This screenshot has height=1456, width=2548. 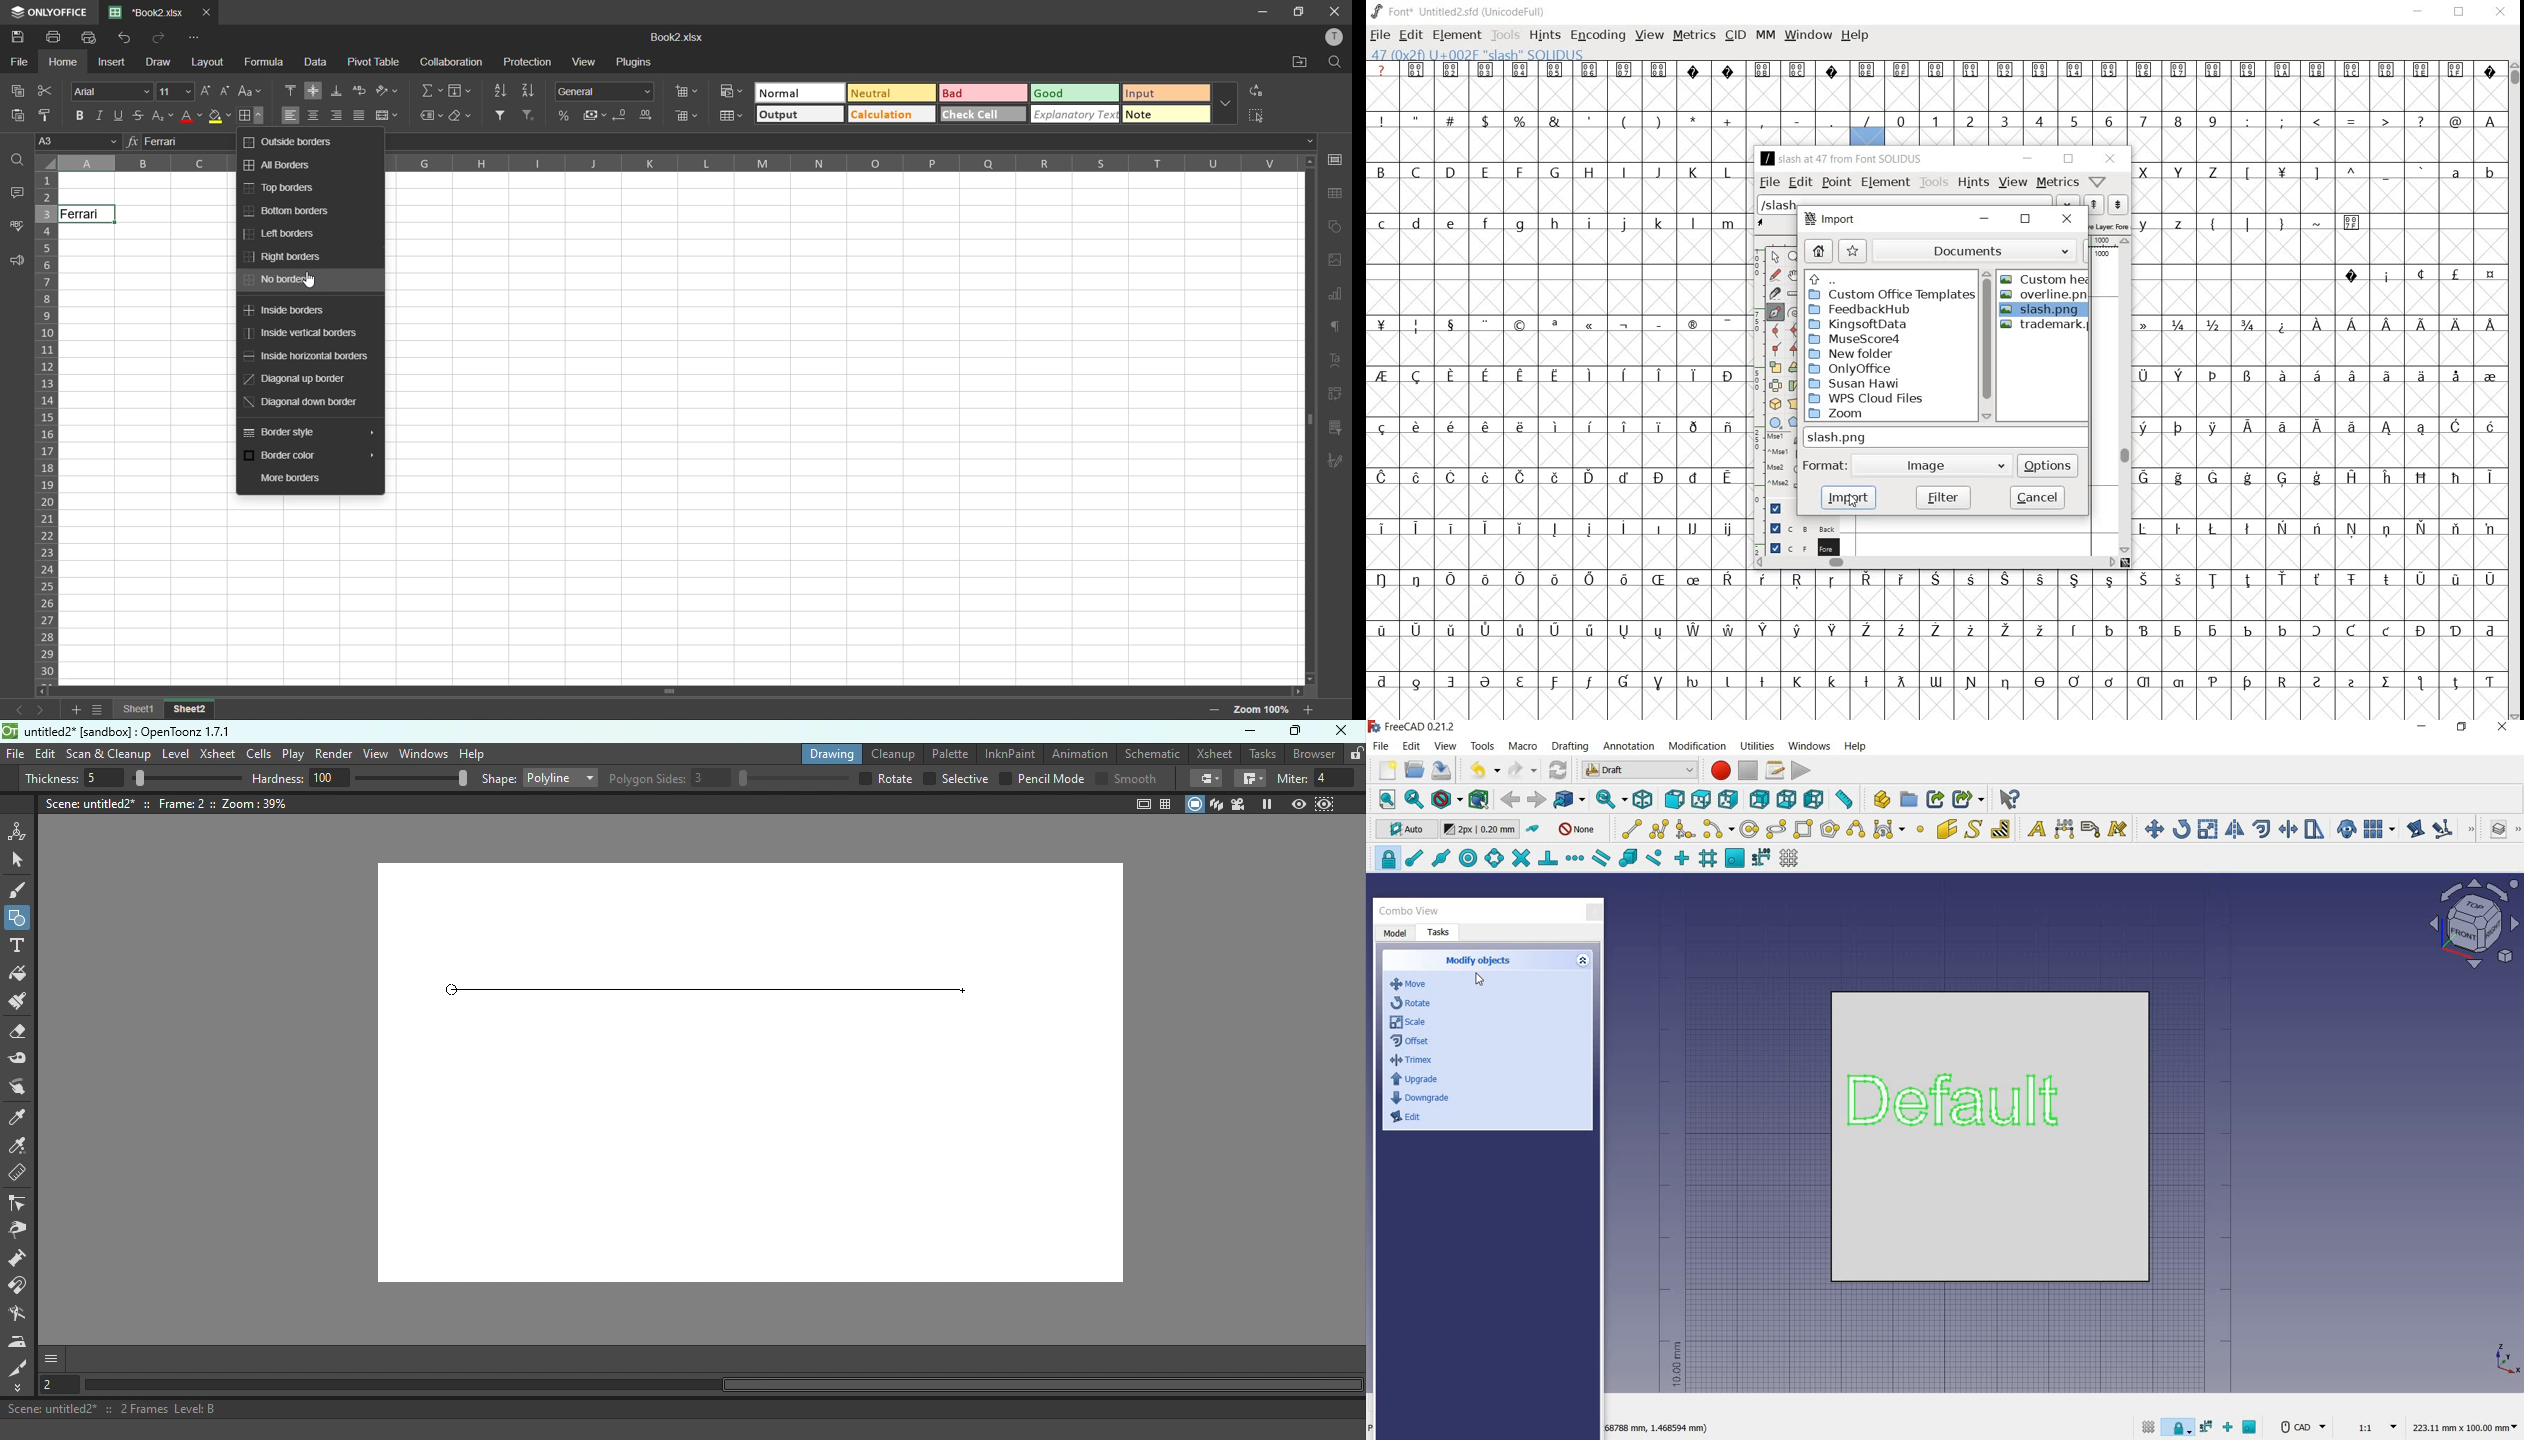 What do you see at coordinates (1466, 859) in the screenshot?
I see `snap center` at bounding box center [1466, 859].